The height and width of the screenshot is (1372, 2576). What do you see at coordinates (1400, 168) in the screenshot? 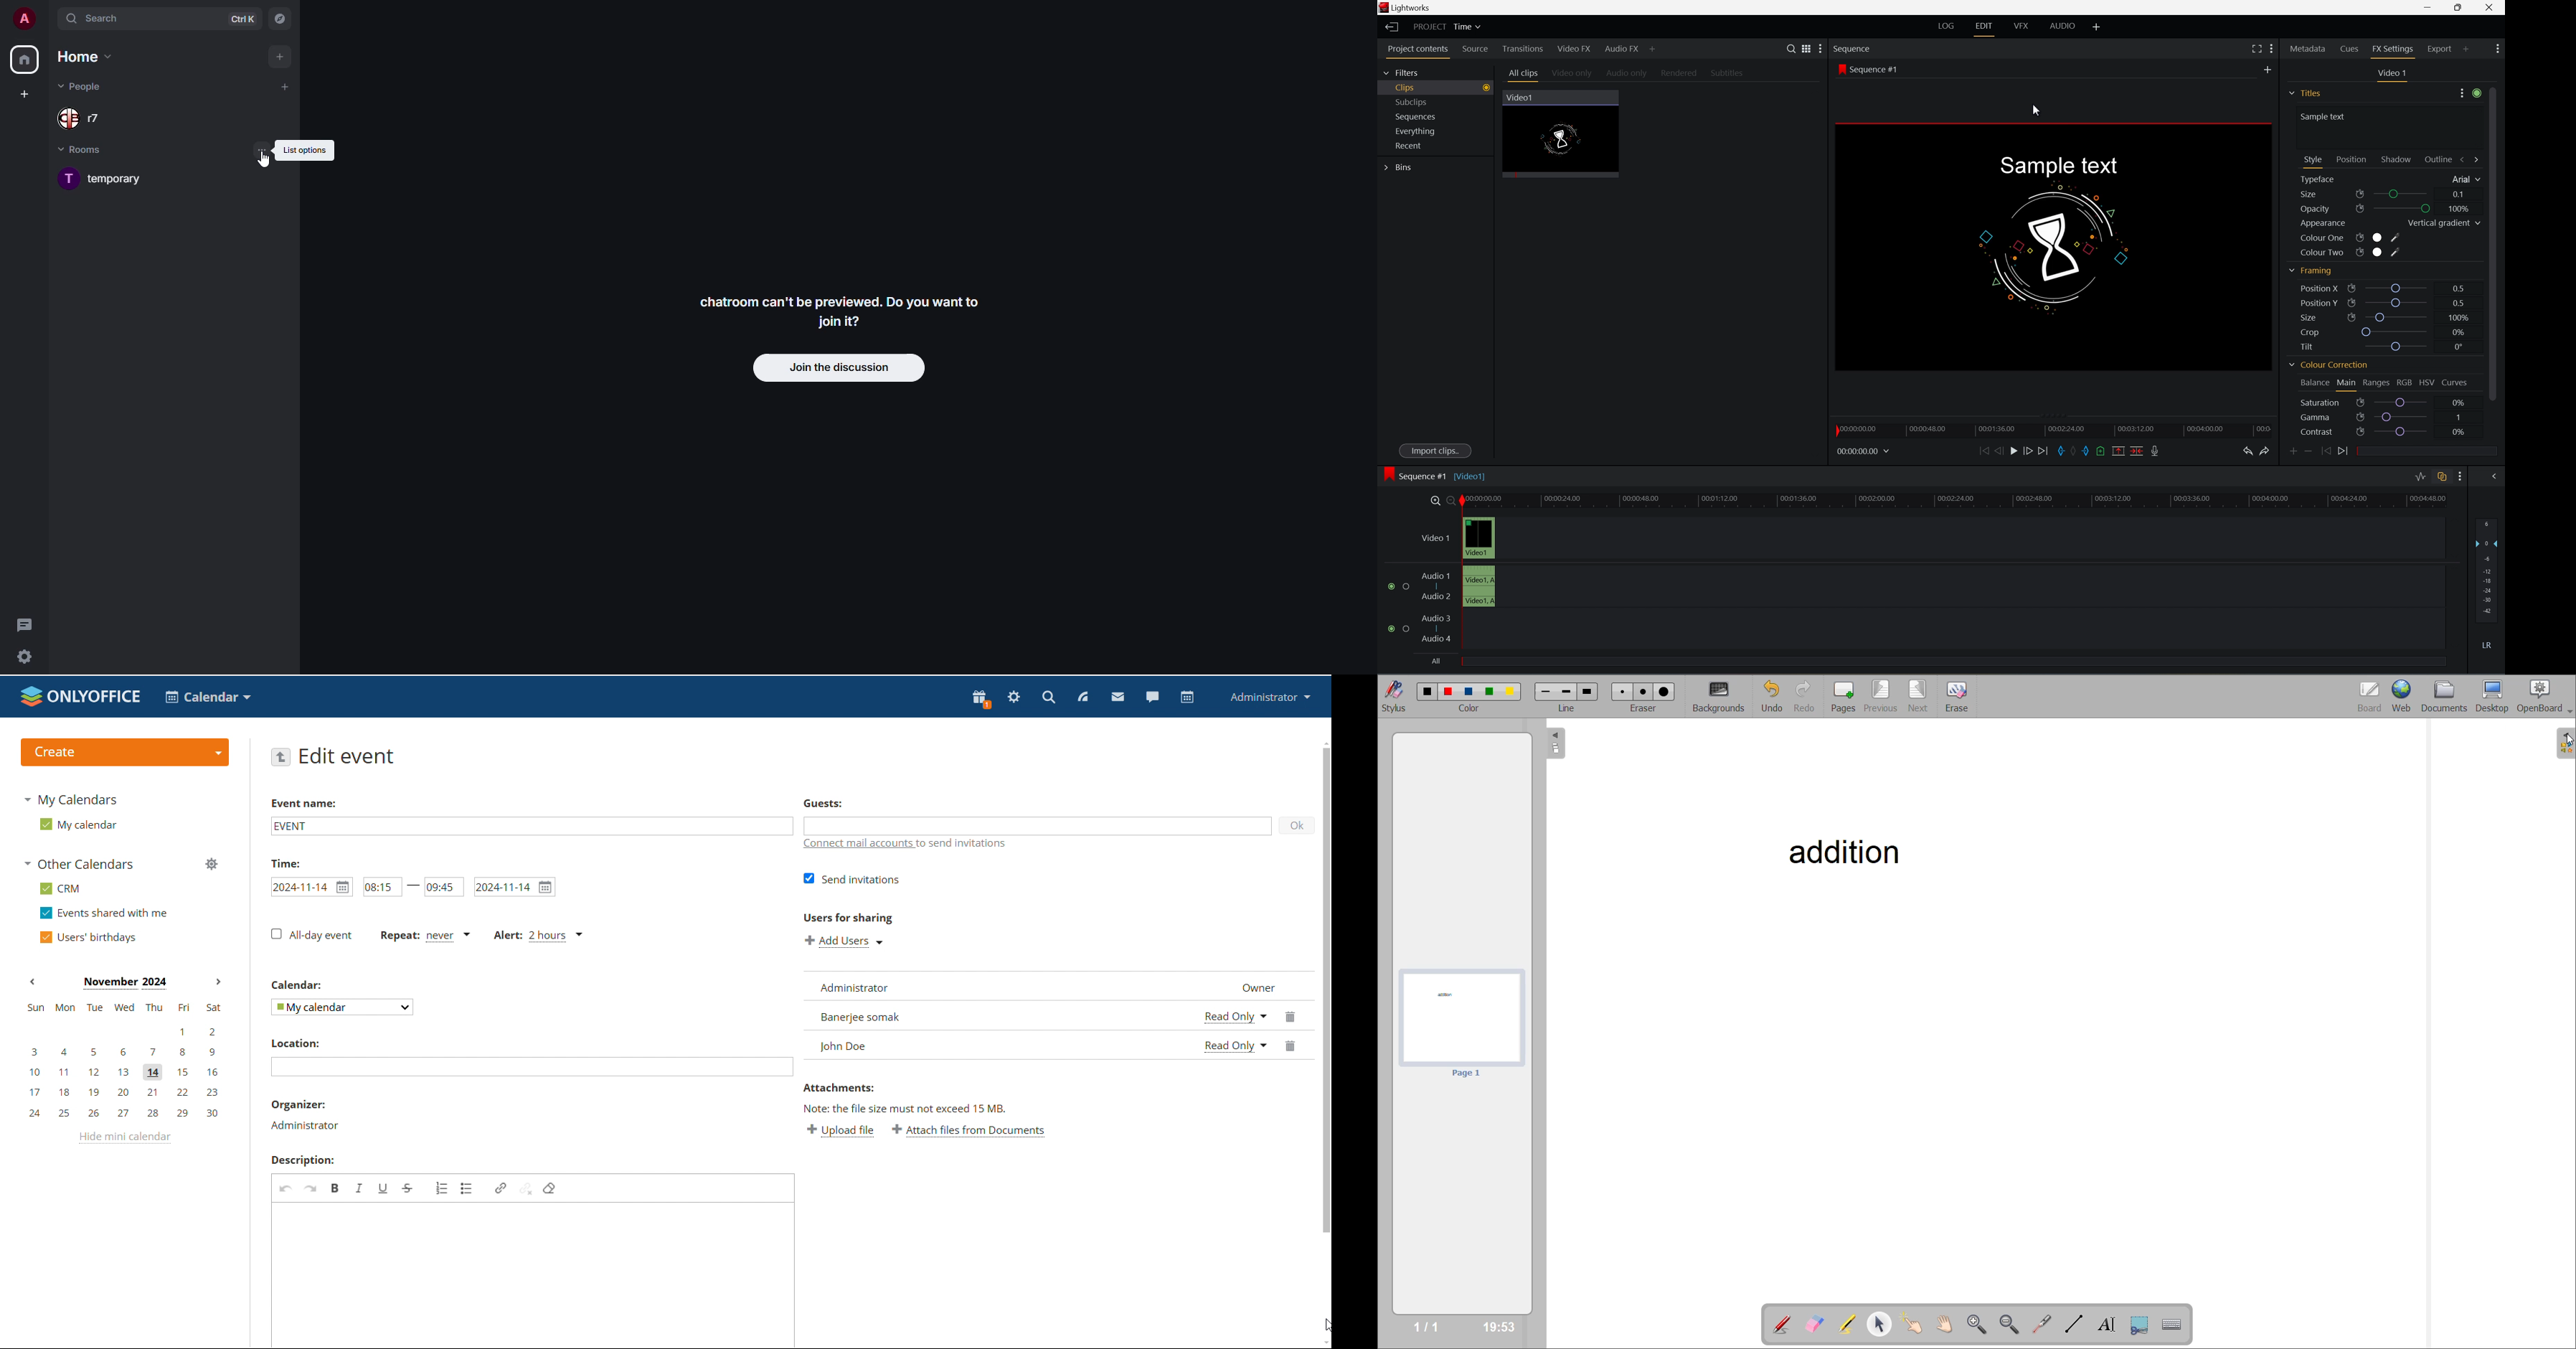
I see `Bins` at bounding box center [1400, 168].